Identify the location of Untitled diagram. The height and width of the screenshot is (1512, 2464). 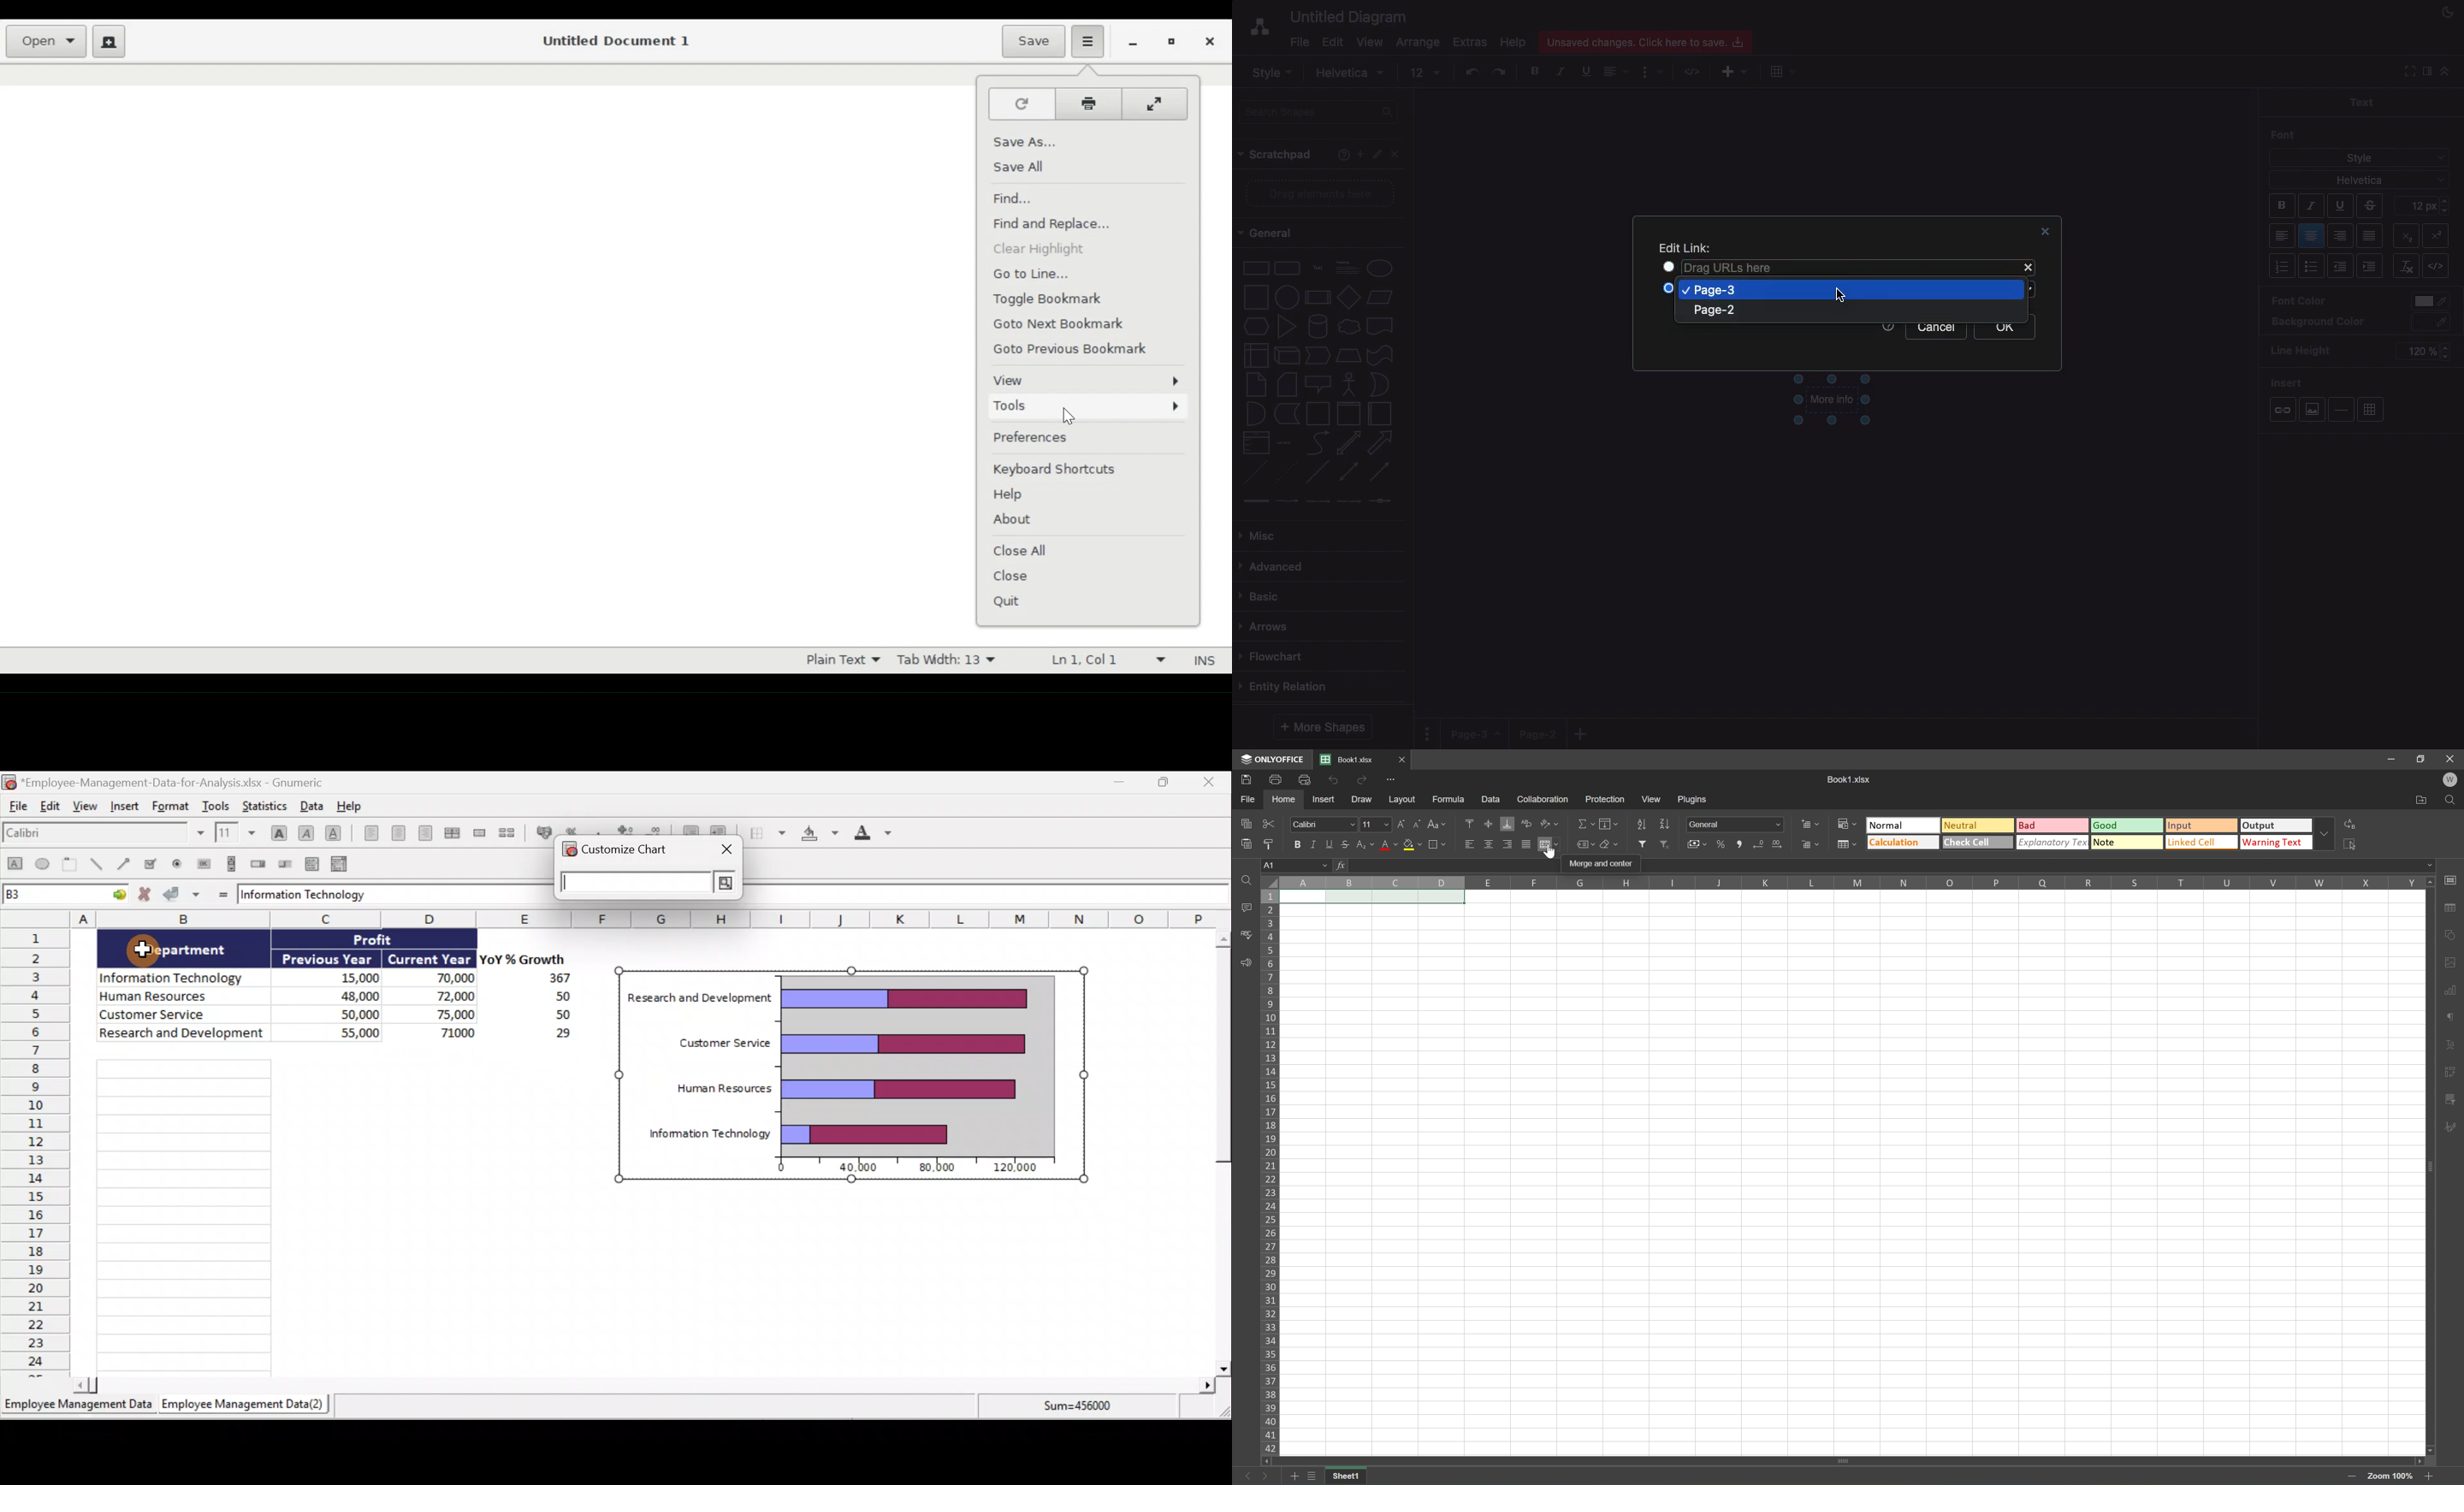
(1343, 17).